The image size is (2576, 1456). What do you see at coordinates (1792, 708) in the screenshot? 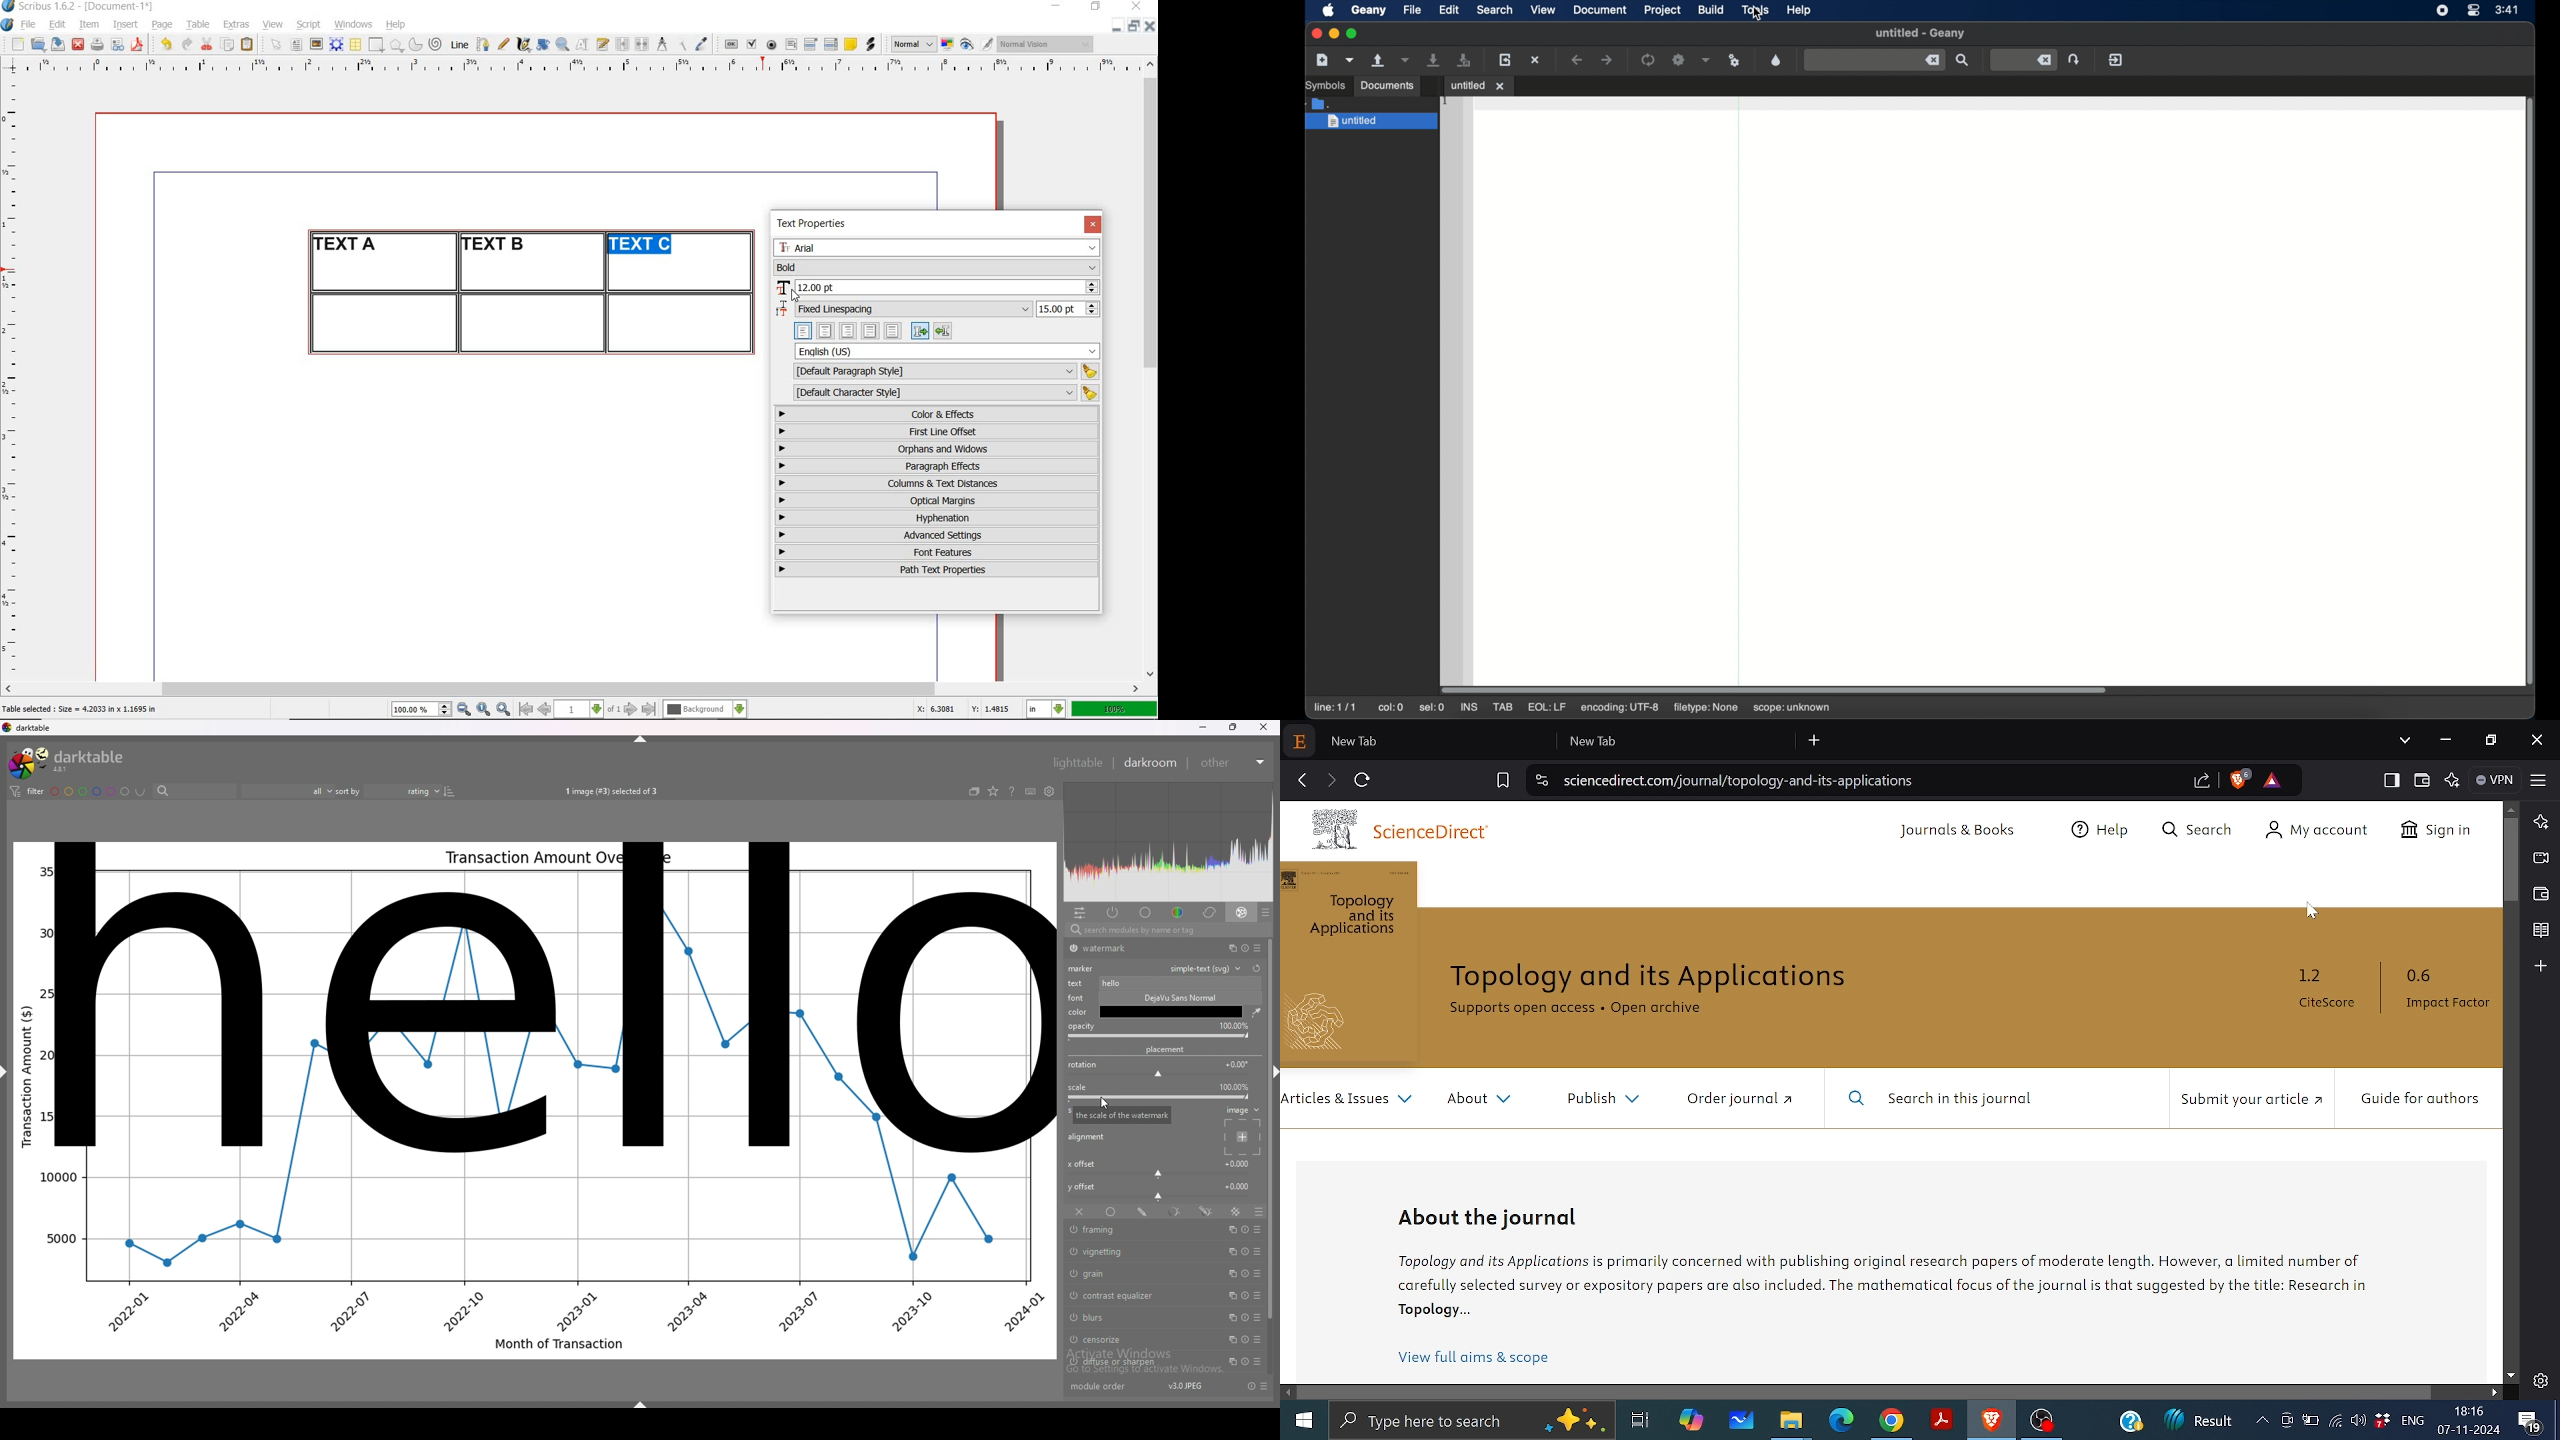
I see `scope: unknown` at bounding box center [1792, 708].